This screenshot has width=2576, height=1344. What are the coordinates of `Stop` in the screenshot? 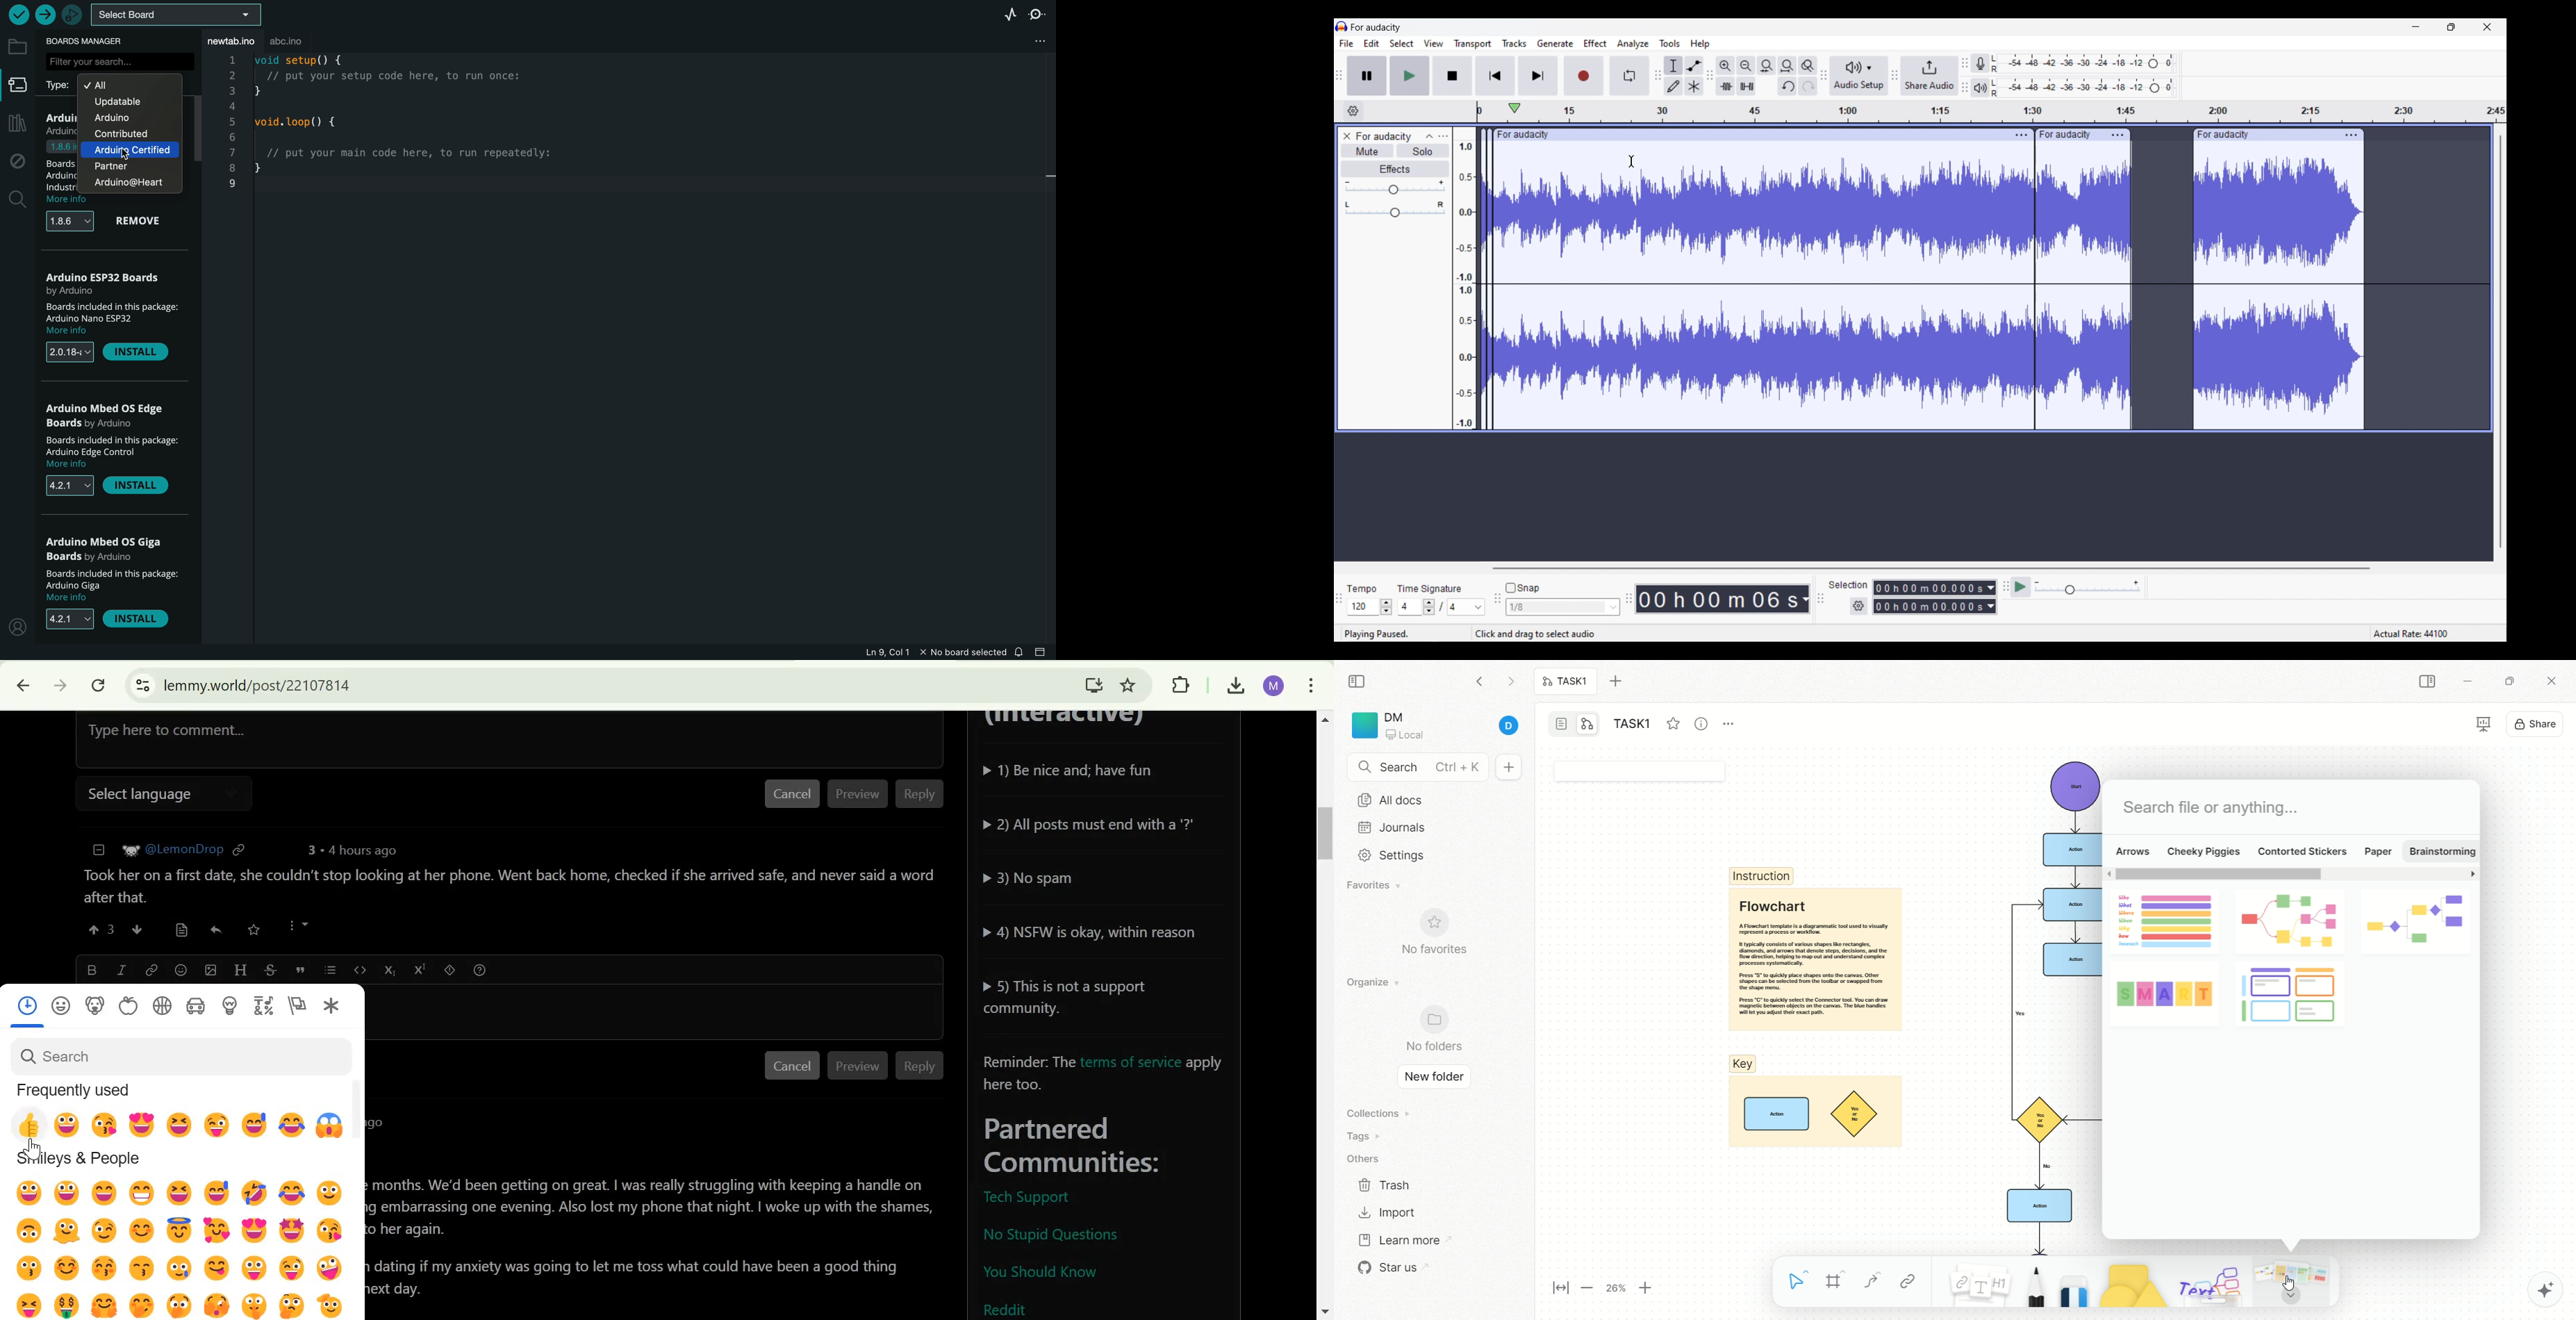 It's located at (1452, 76).